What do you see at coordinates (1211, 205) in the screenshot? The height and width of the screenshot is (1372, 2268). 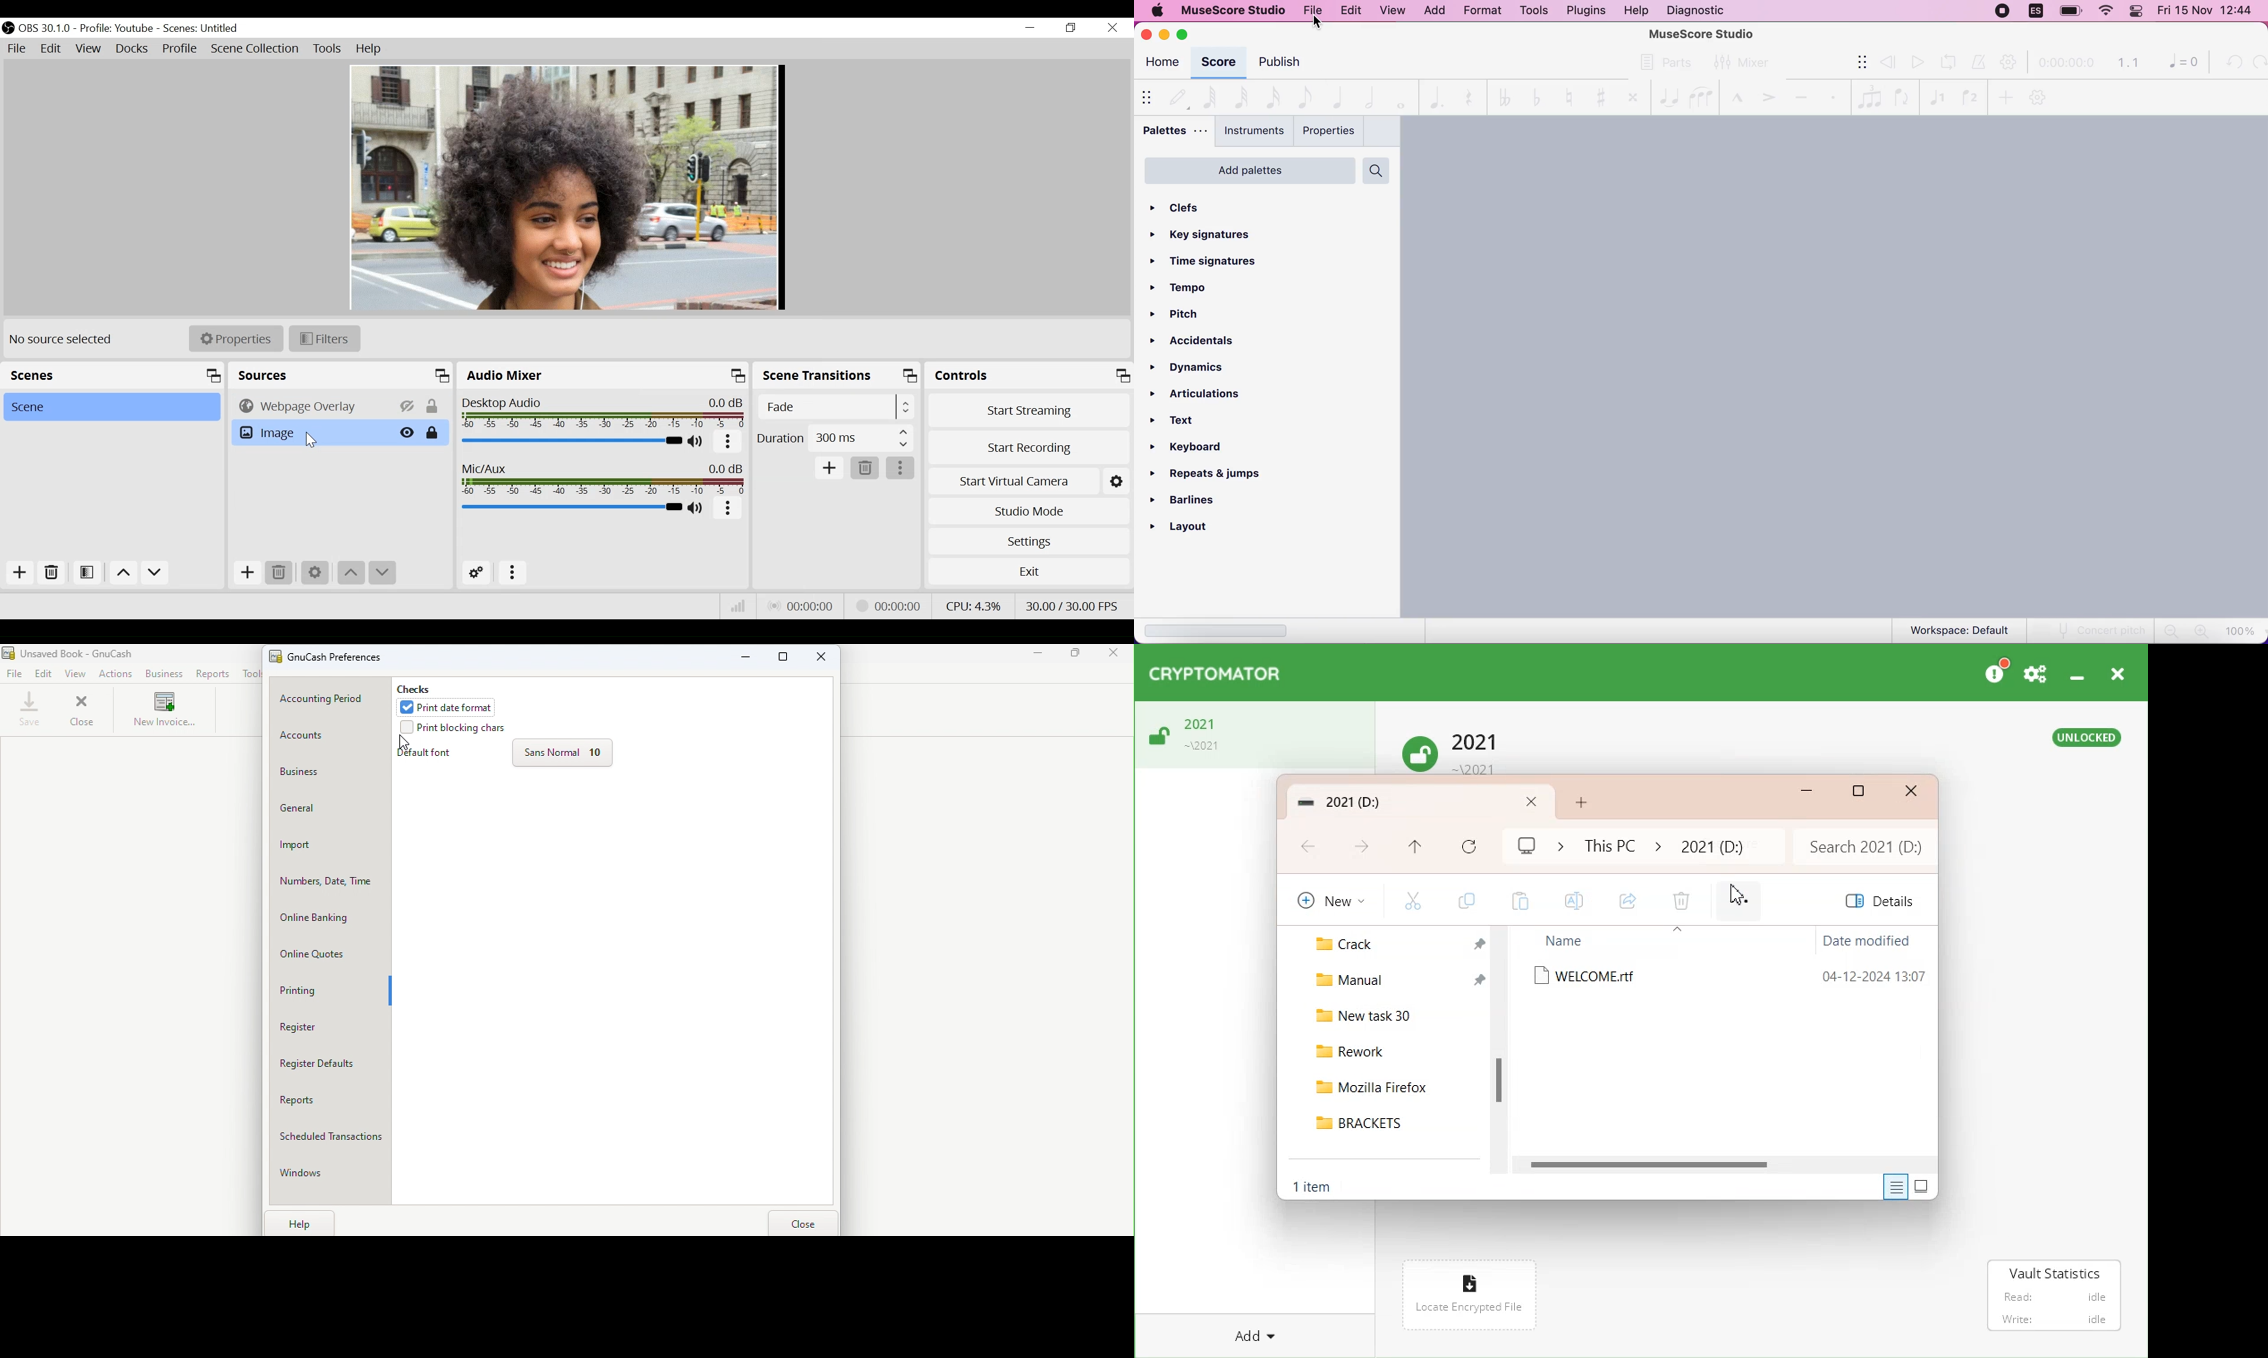 I see `clefs` at bounding box center [1211, 205].